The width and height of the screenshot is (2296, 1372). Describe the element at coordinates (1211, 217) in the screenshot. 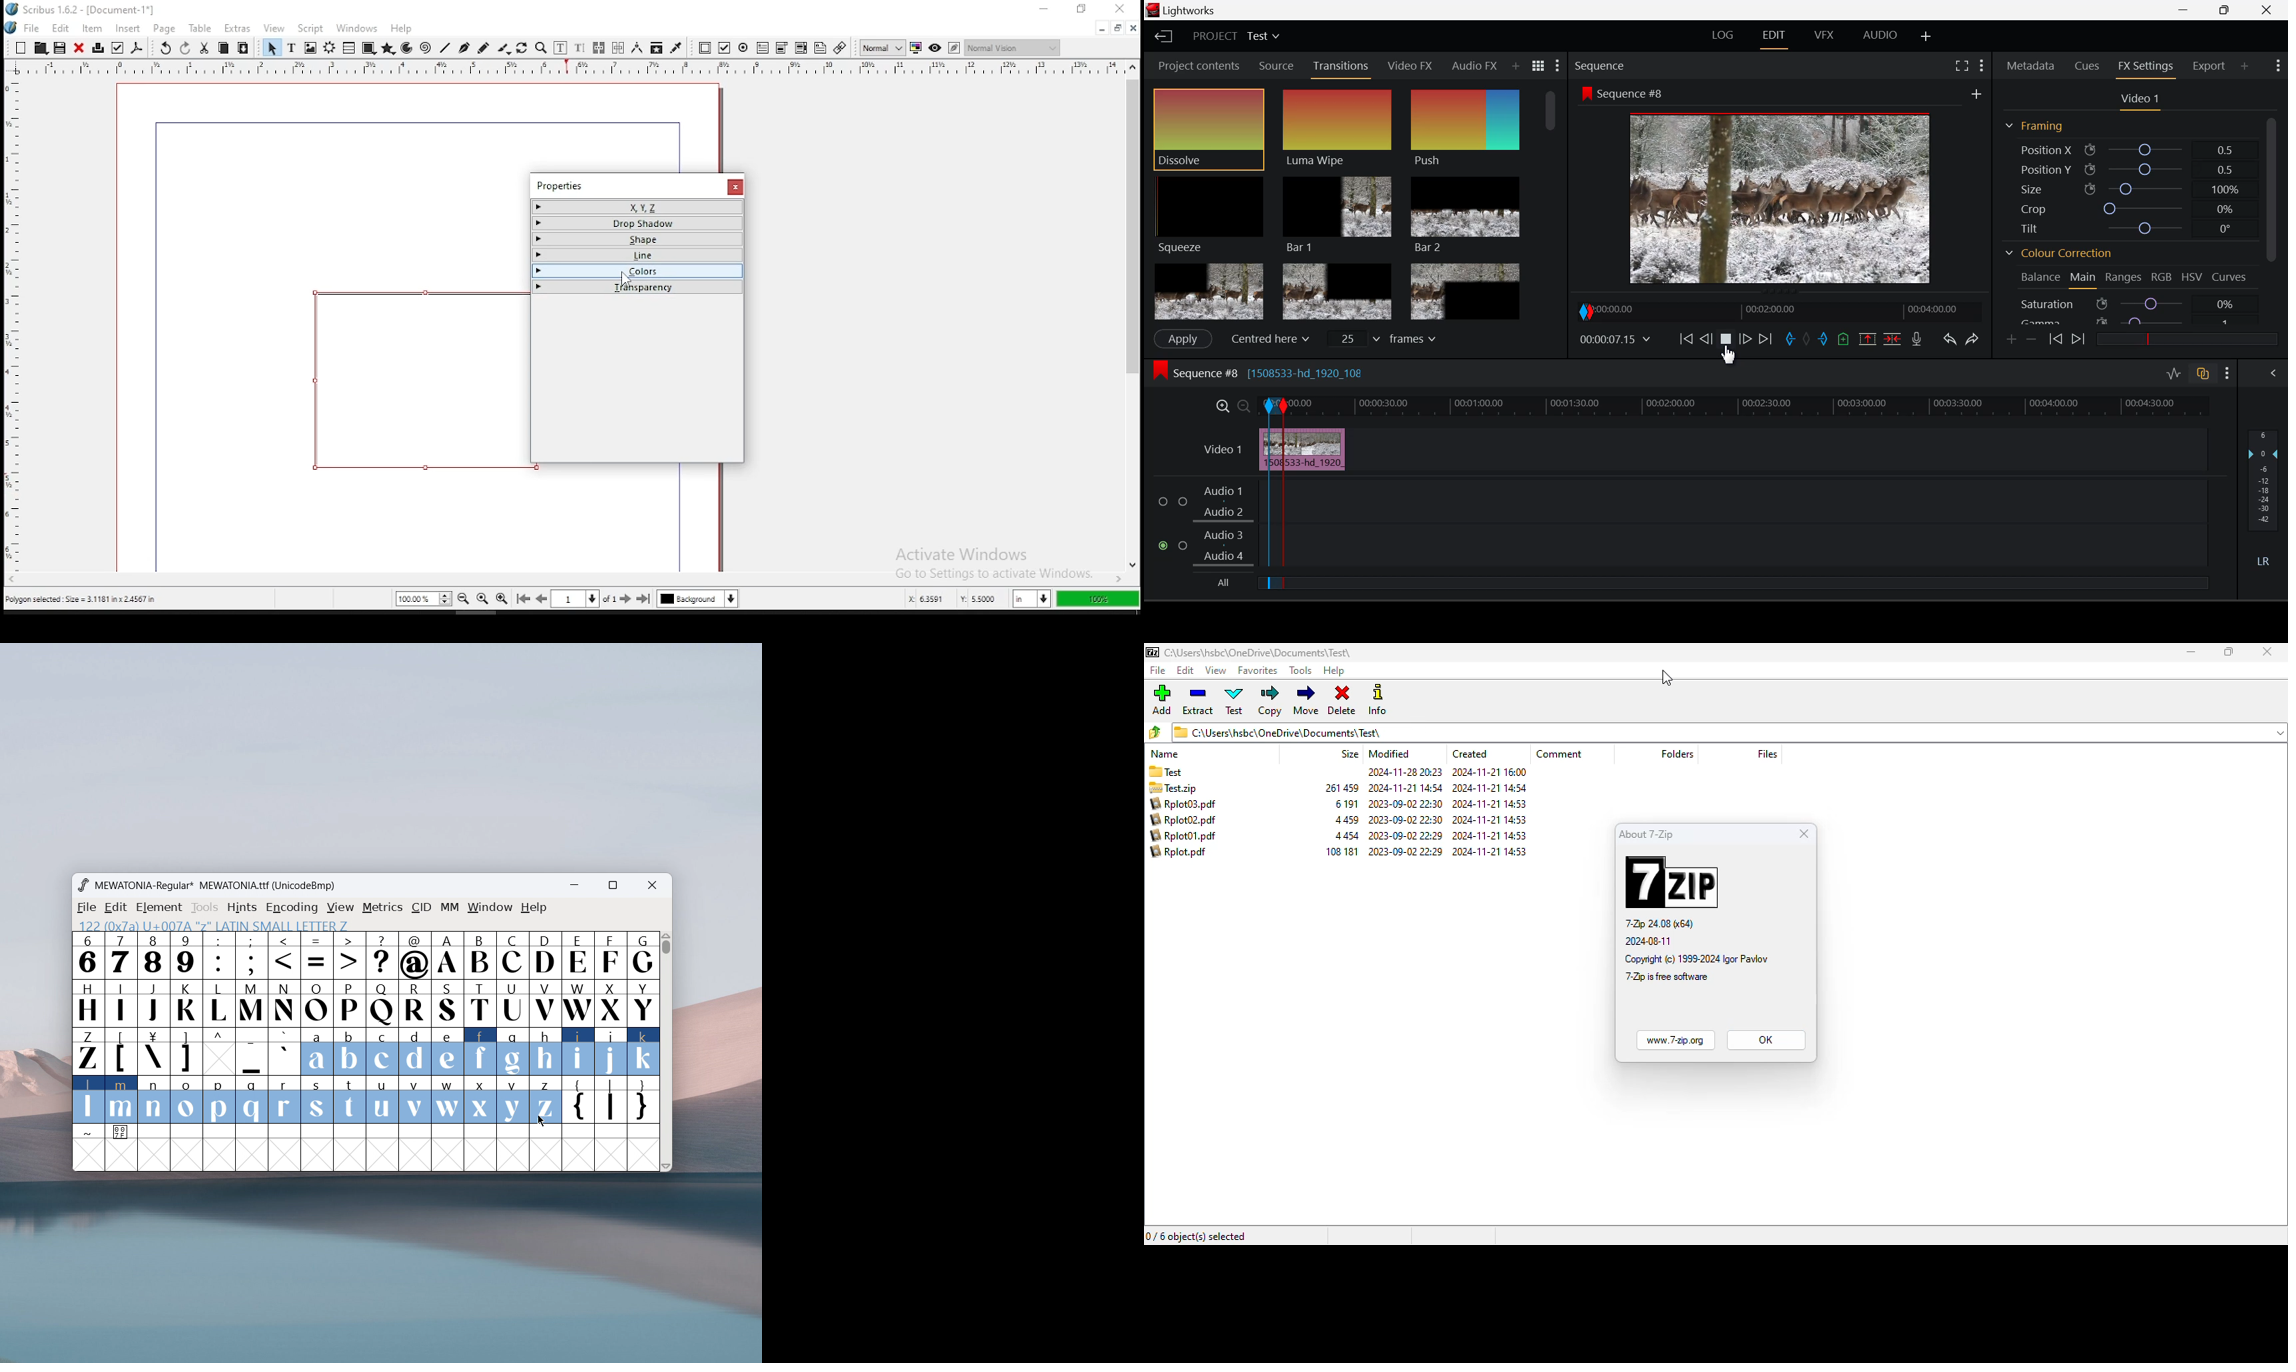

I see `Squeeze` at that location.